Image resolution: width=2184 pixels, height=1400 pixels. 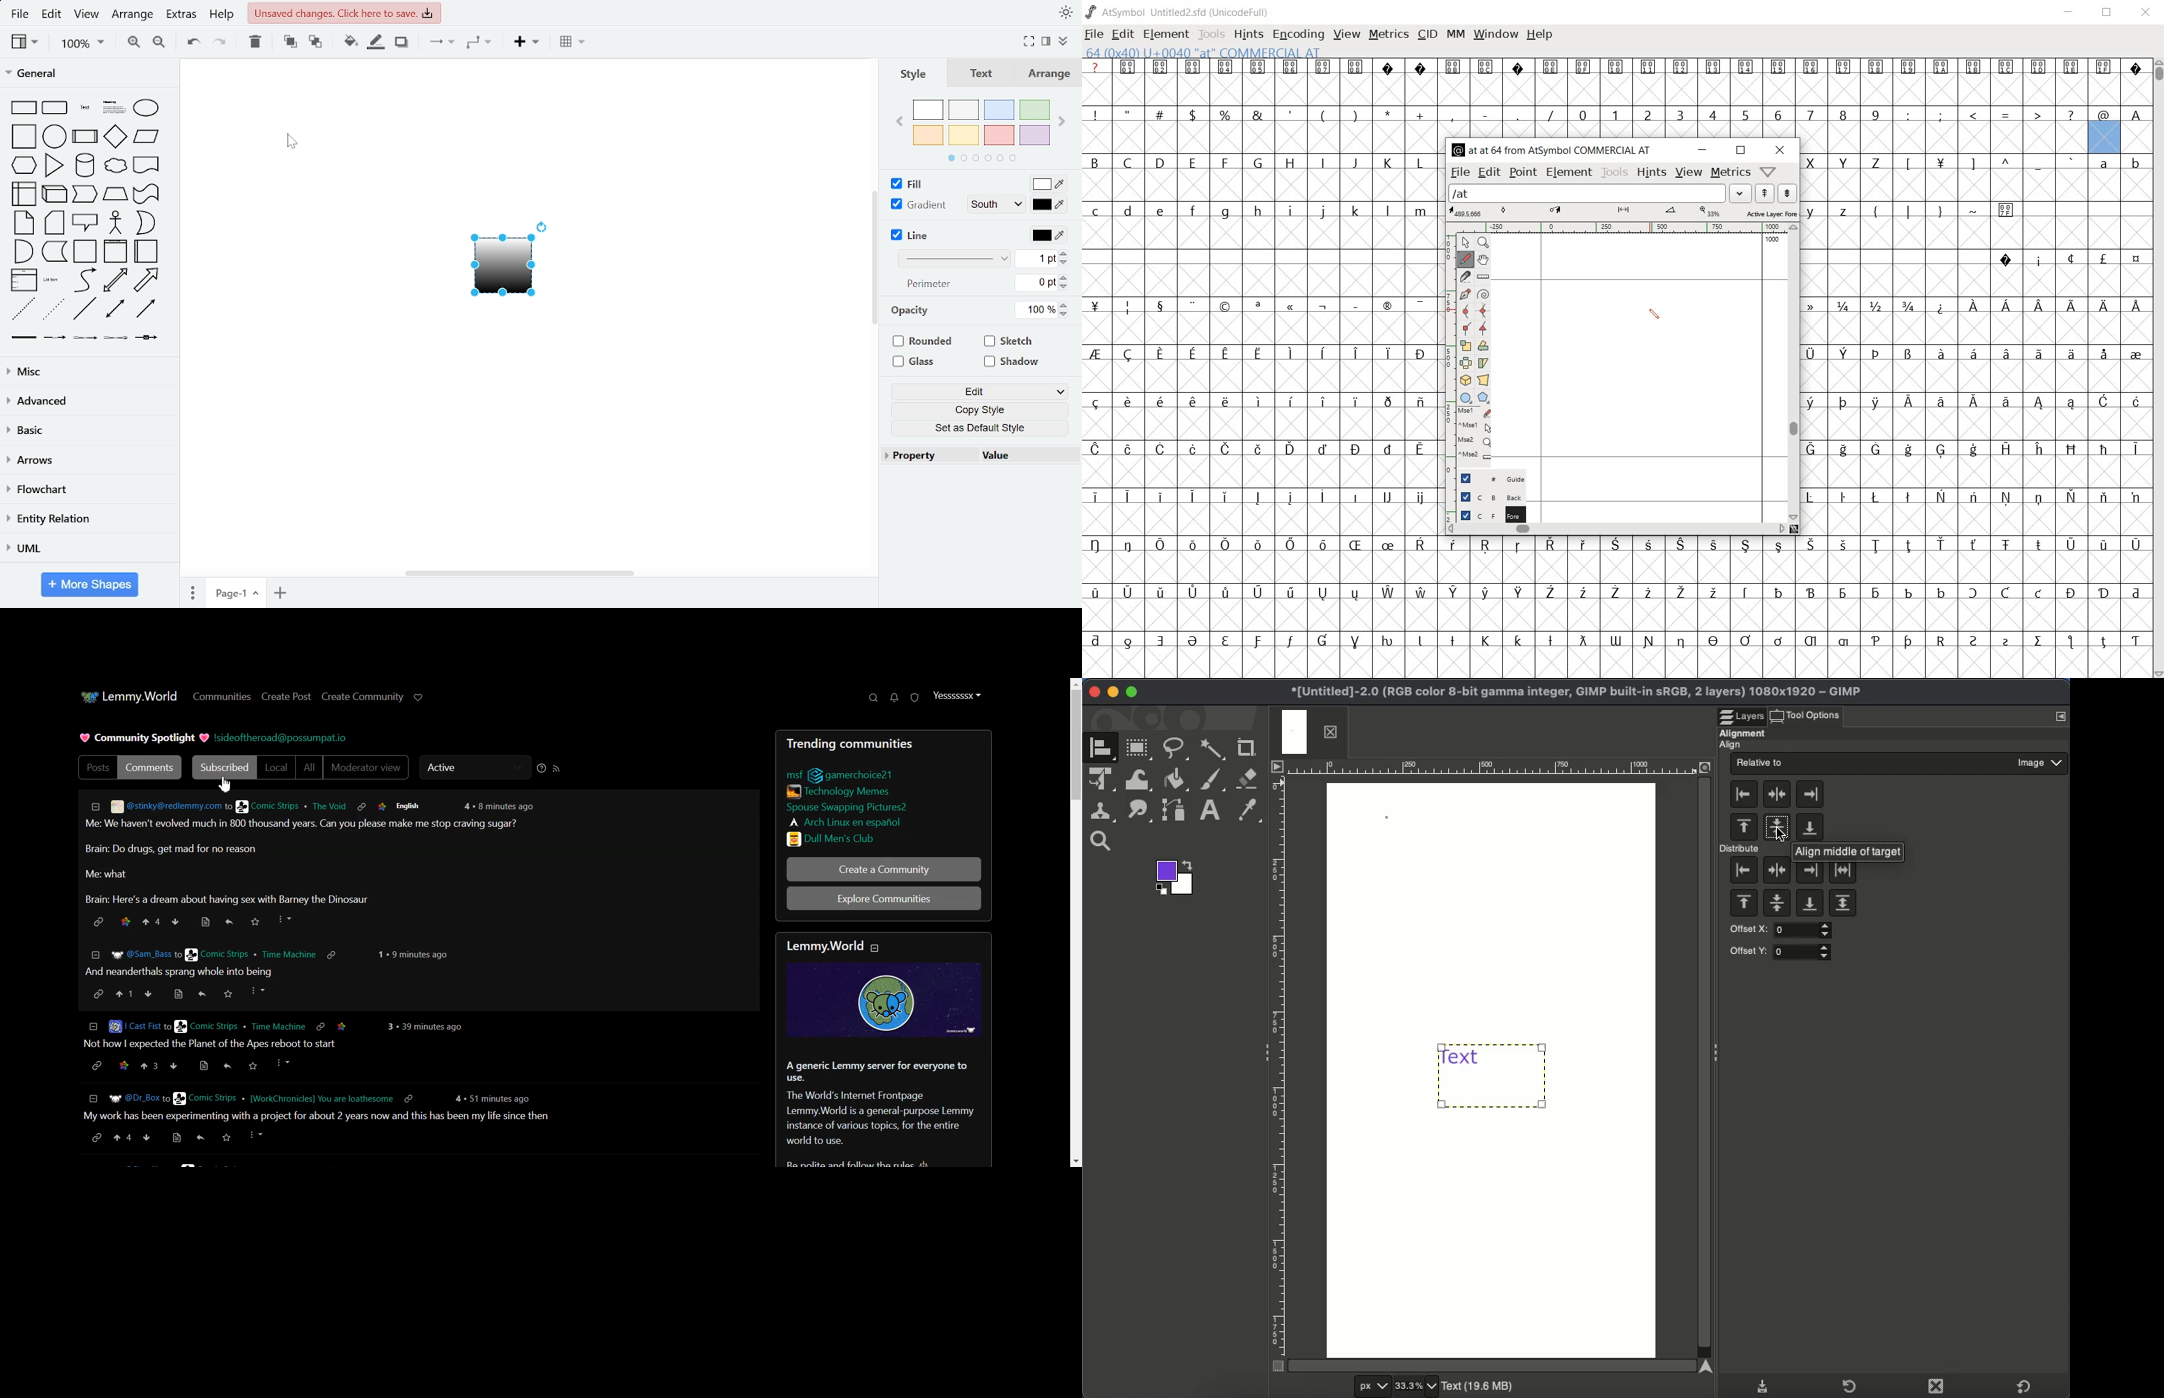 What do you see at coordinates (225, 1140) in the screenshot?
I see `save` at bounding box center [225, 1140].